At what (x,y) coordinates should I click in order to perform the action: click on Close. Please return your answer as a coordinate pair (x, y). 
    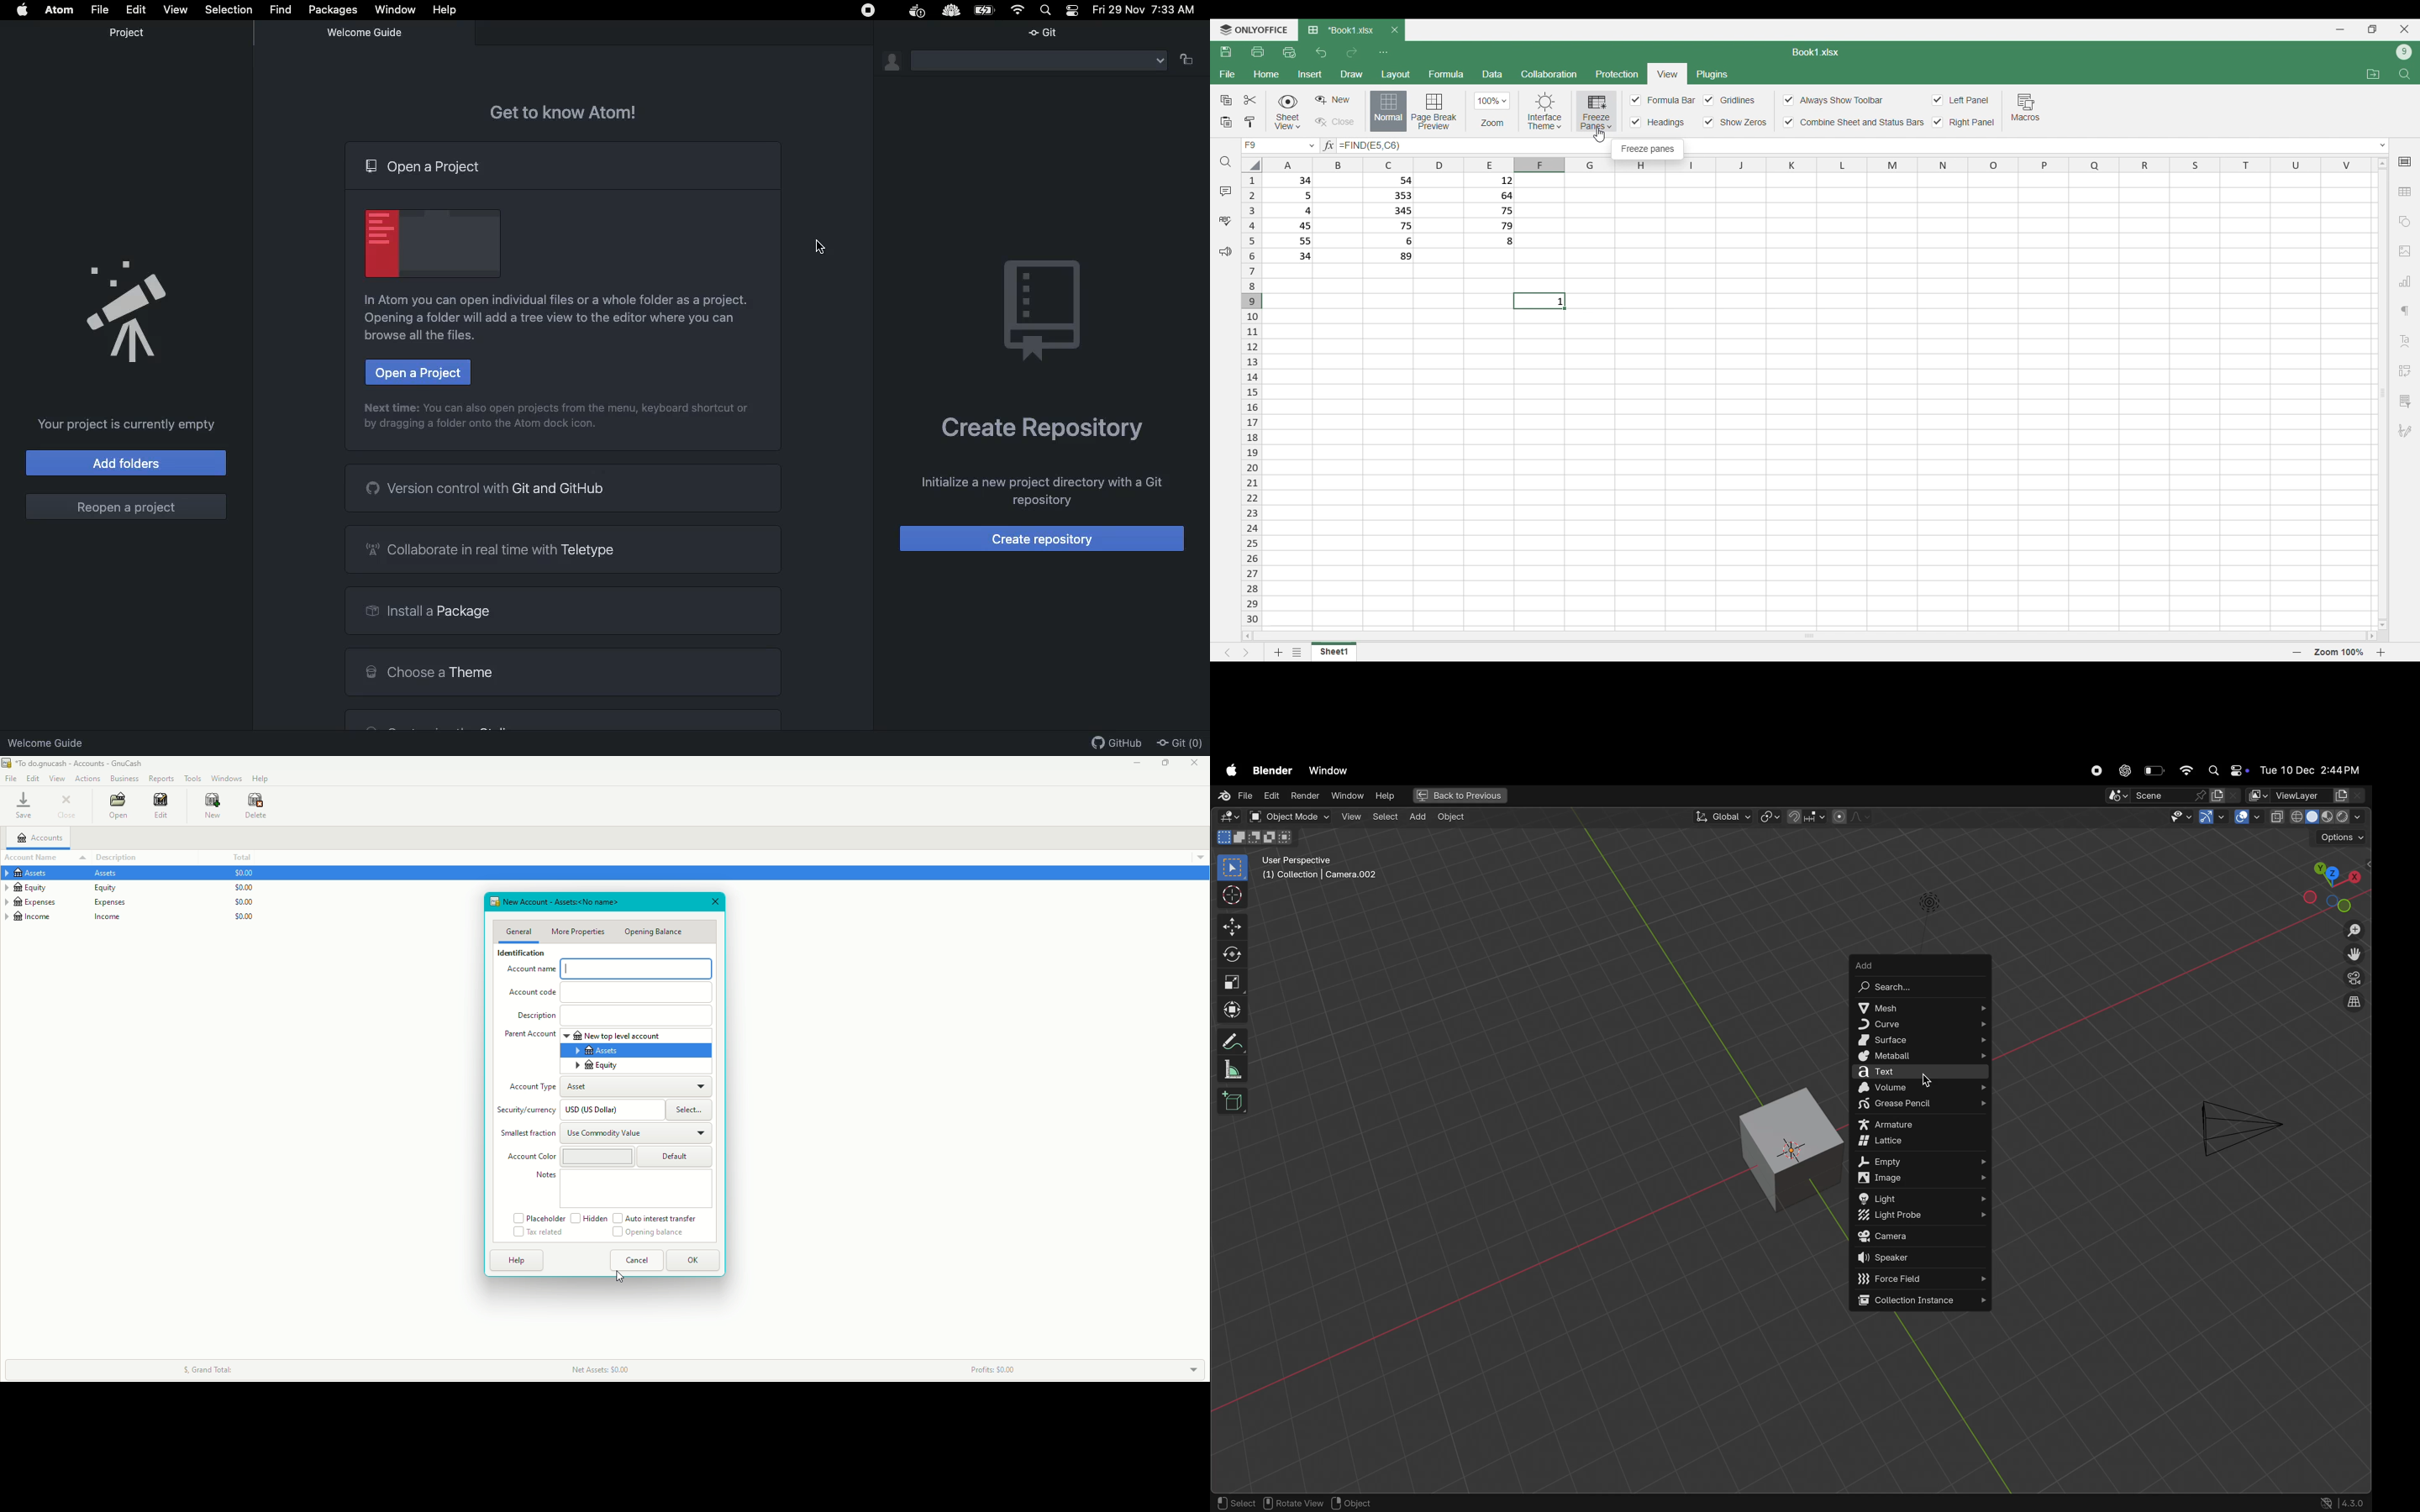
    Looking at the image, I should click on (716, 902).